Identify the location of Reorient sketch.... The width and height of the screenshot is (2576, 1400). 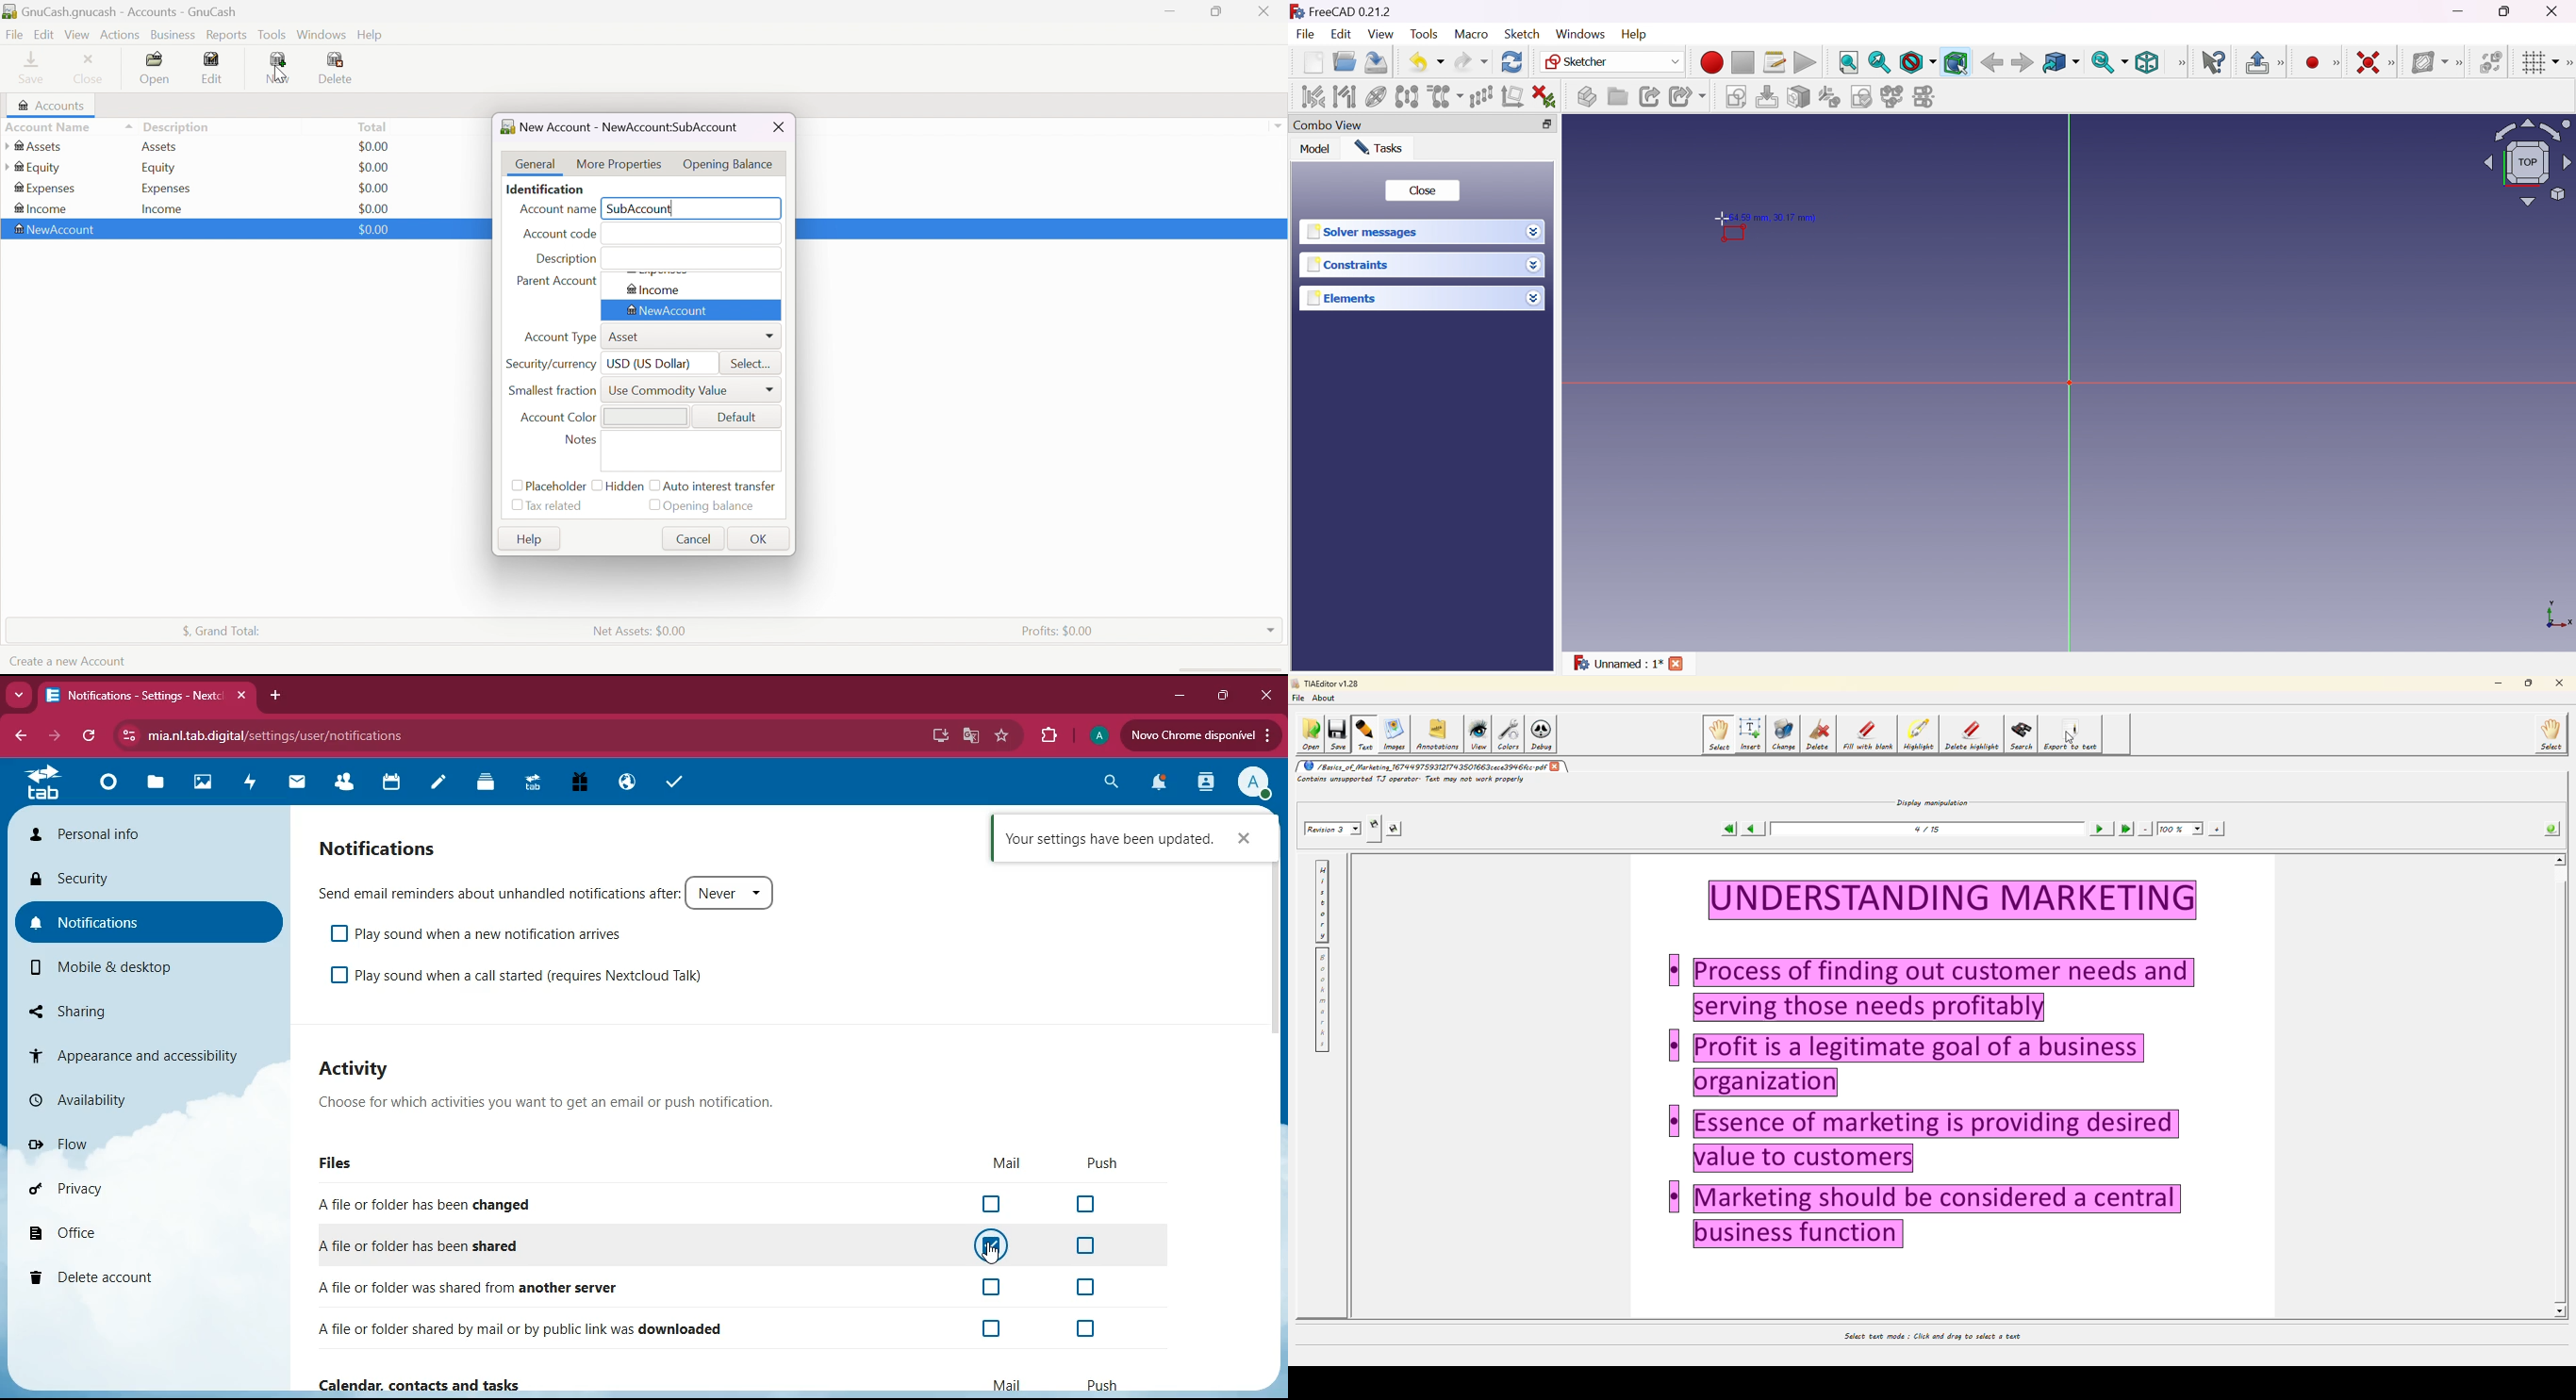
(1828, 97).